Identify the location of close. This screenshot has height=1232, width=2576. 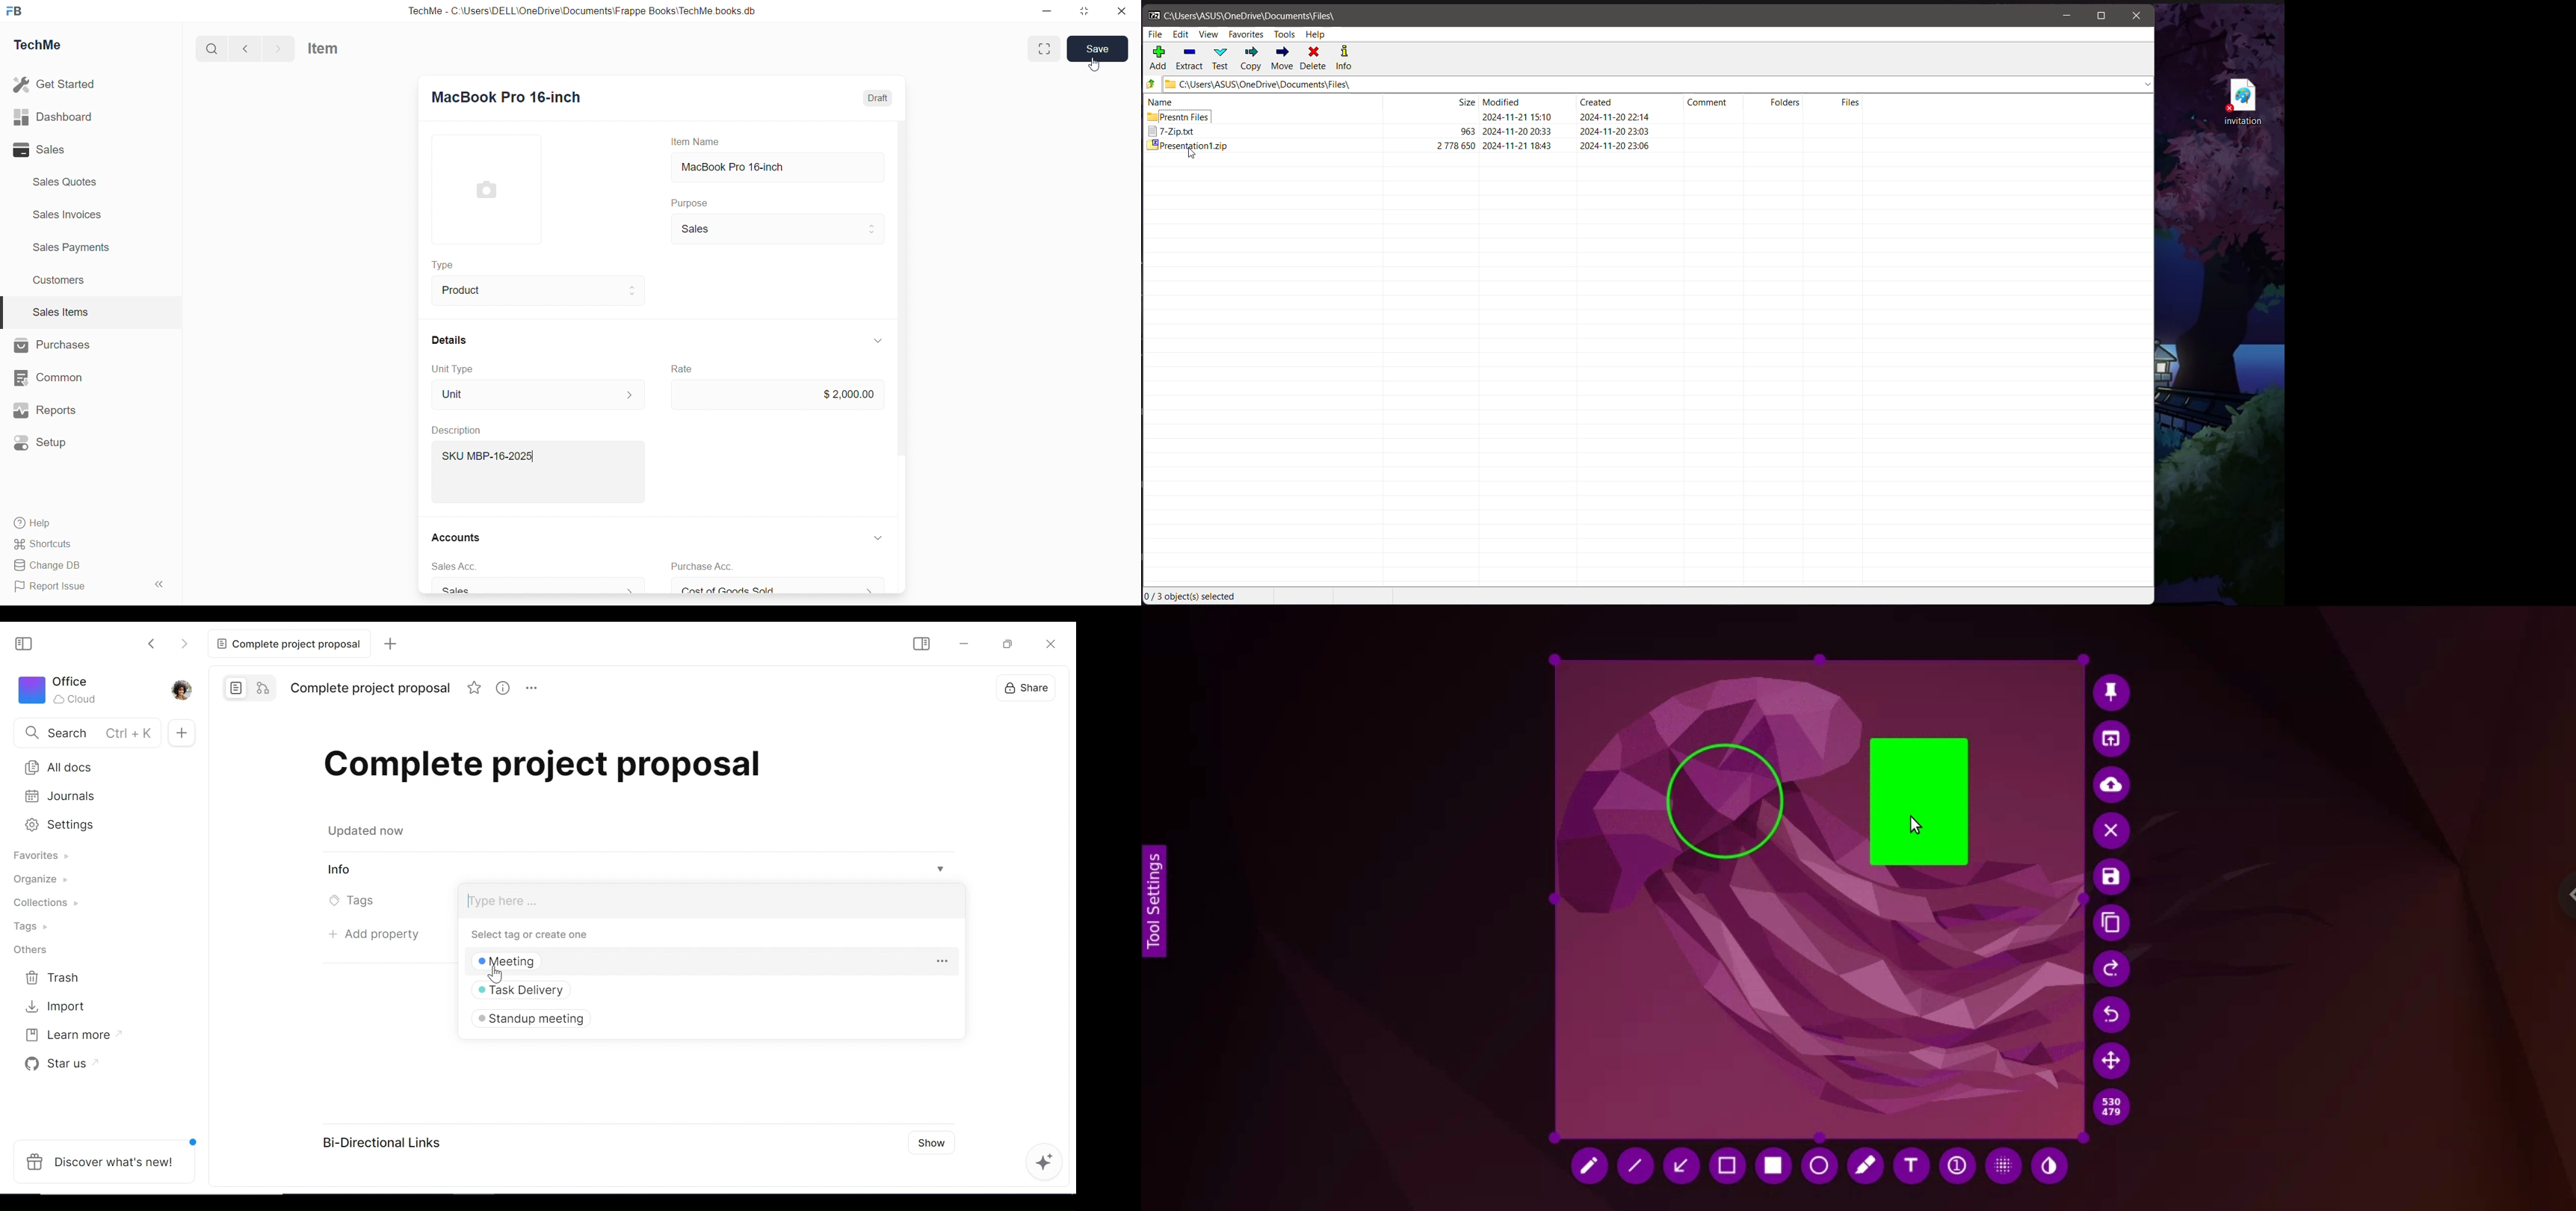
(1123, 11).